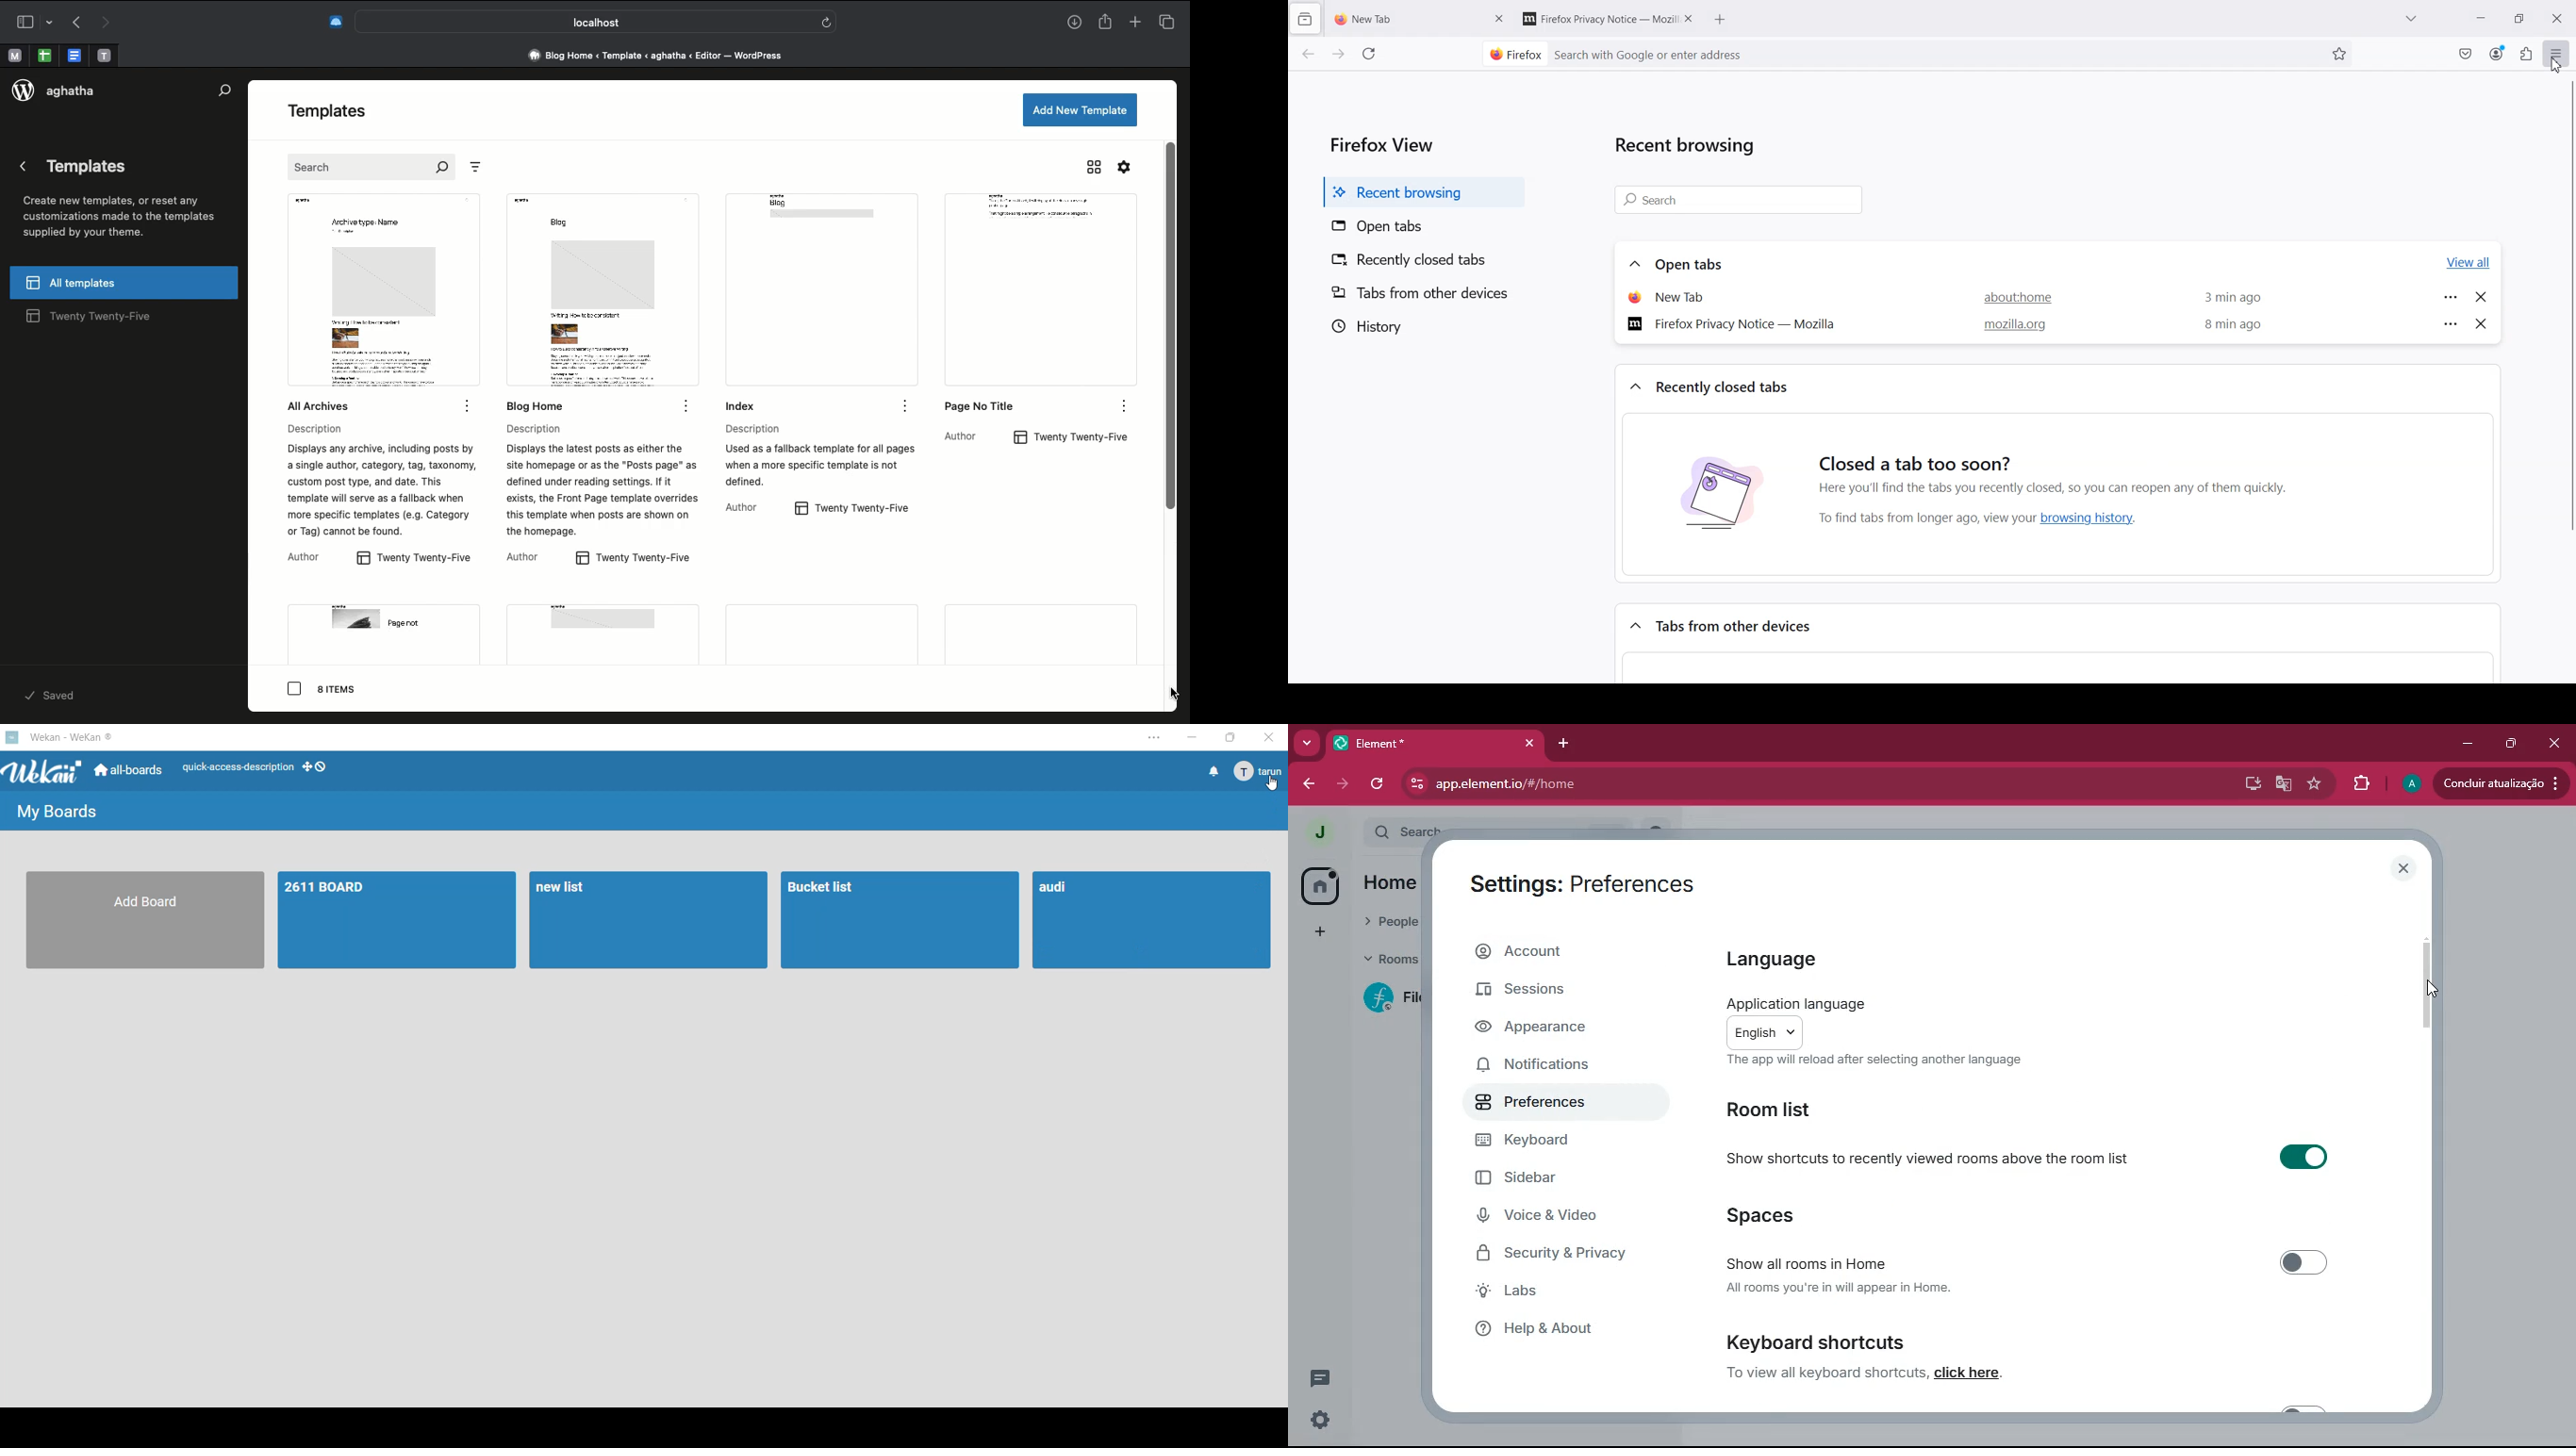  I want to click on add tab, so click(1560, 747).